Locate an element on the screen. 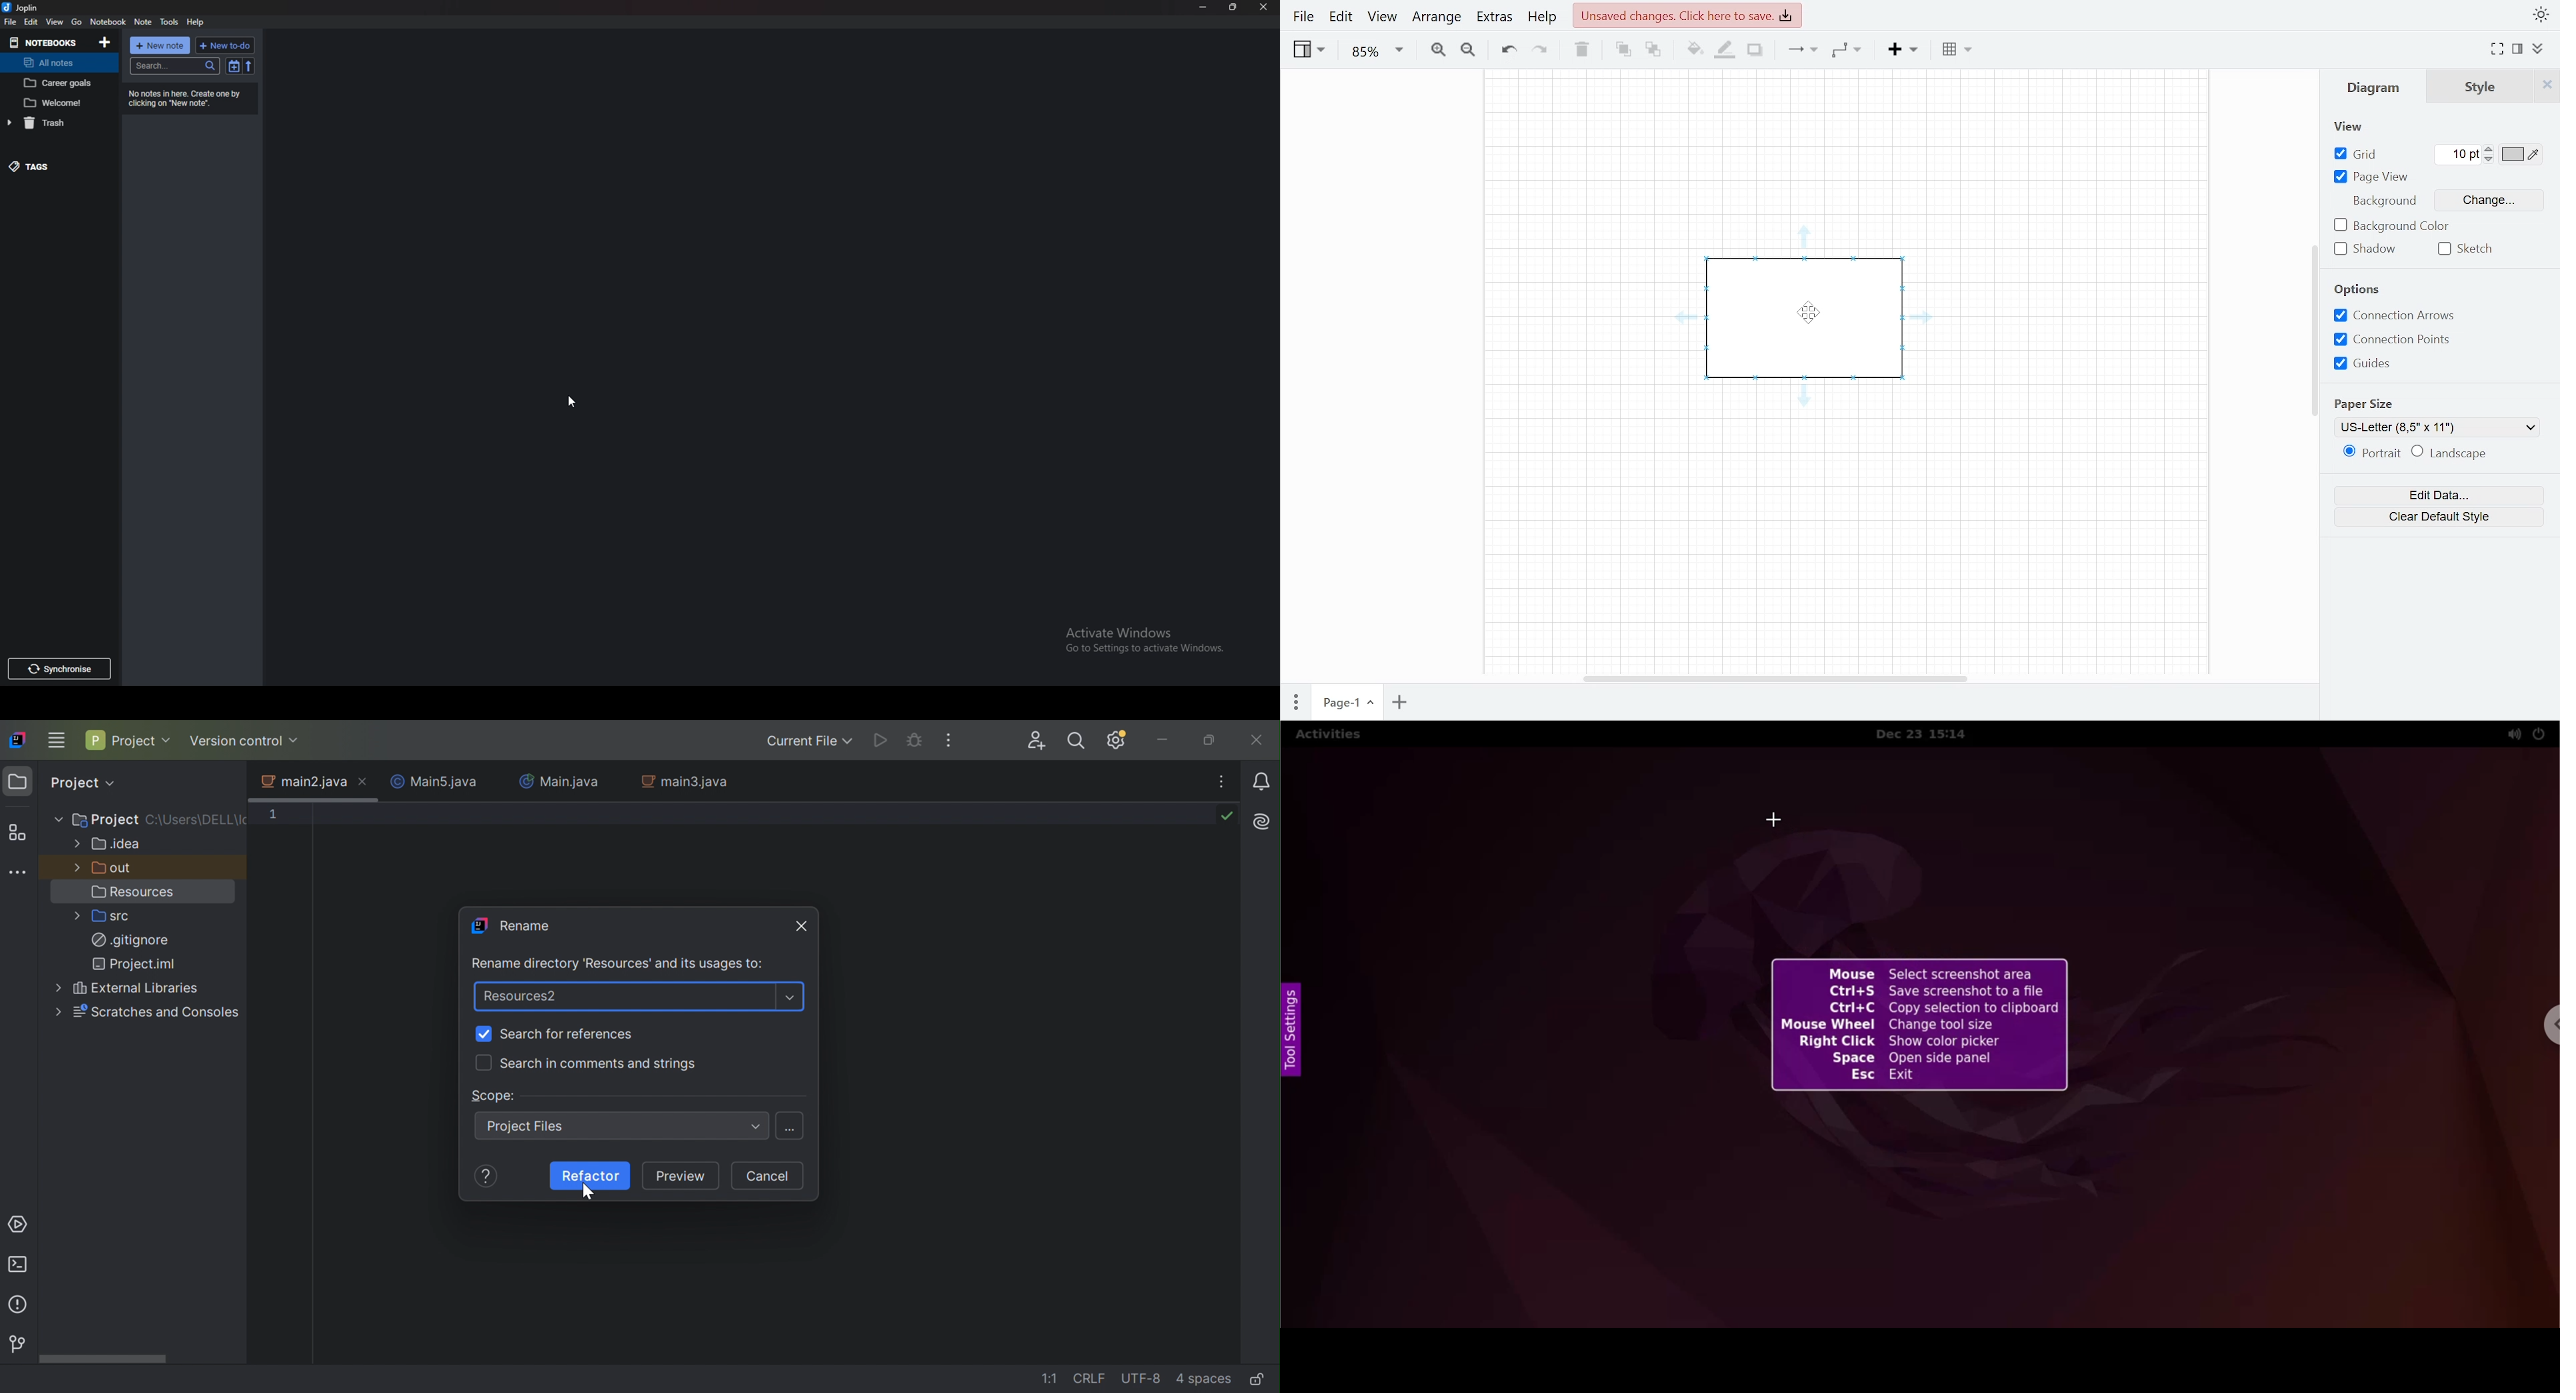  scroll bar is located at coordinates (1777, 679).